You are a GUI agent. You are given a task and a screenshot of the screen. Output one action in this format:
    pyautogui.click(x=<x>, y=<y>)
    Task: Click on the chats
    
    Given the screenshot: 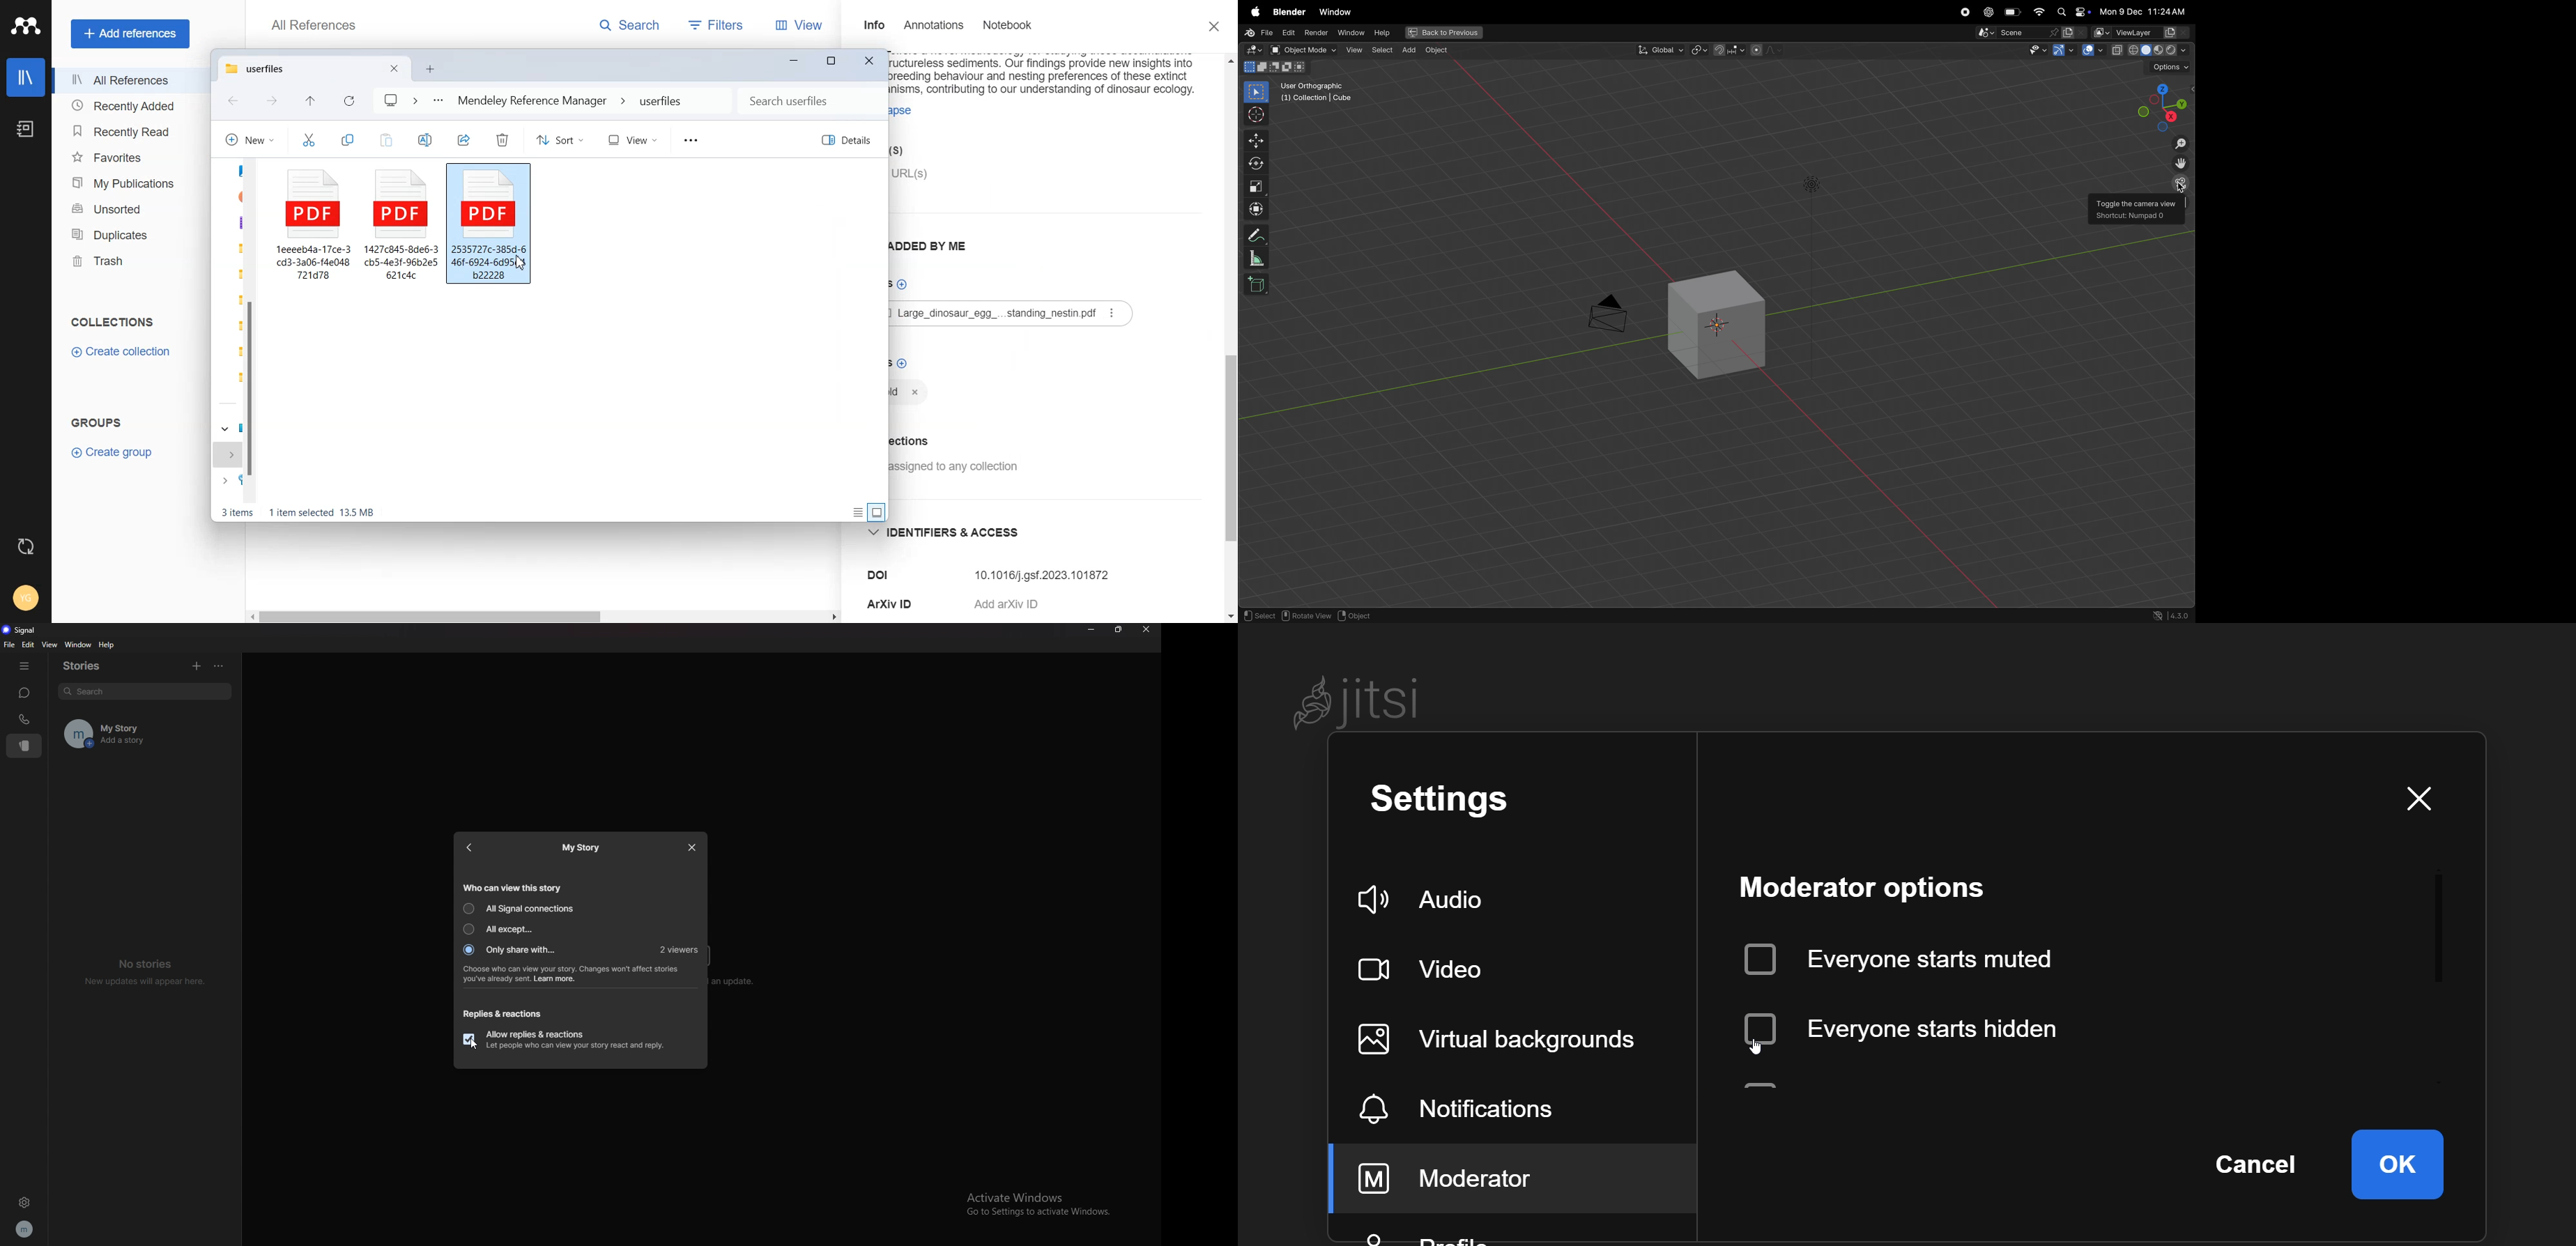 What is the action you would take?
    pyautogui.click(x=25, y=693)
    